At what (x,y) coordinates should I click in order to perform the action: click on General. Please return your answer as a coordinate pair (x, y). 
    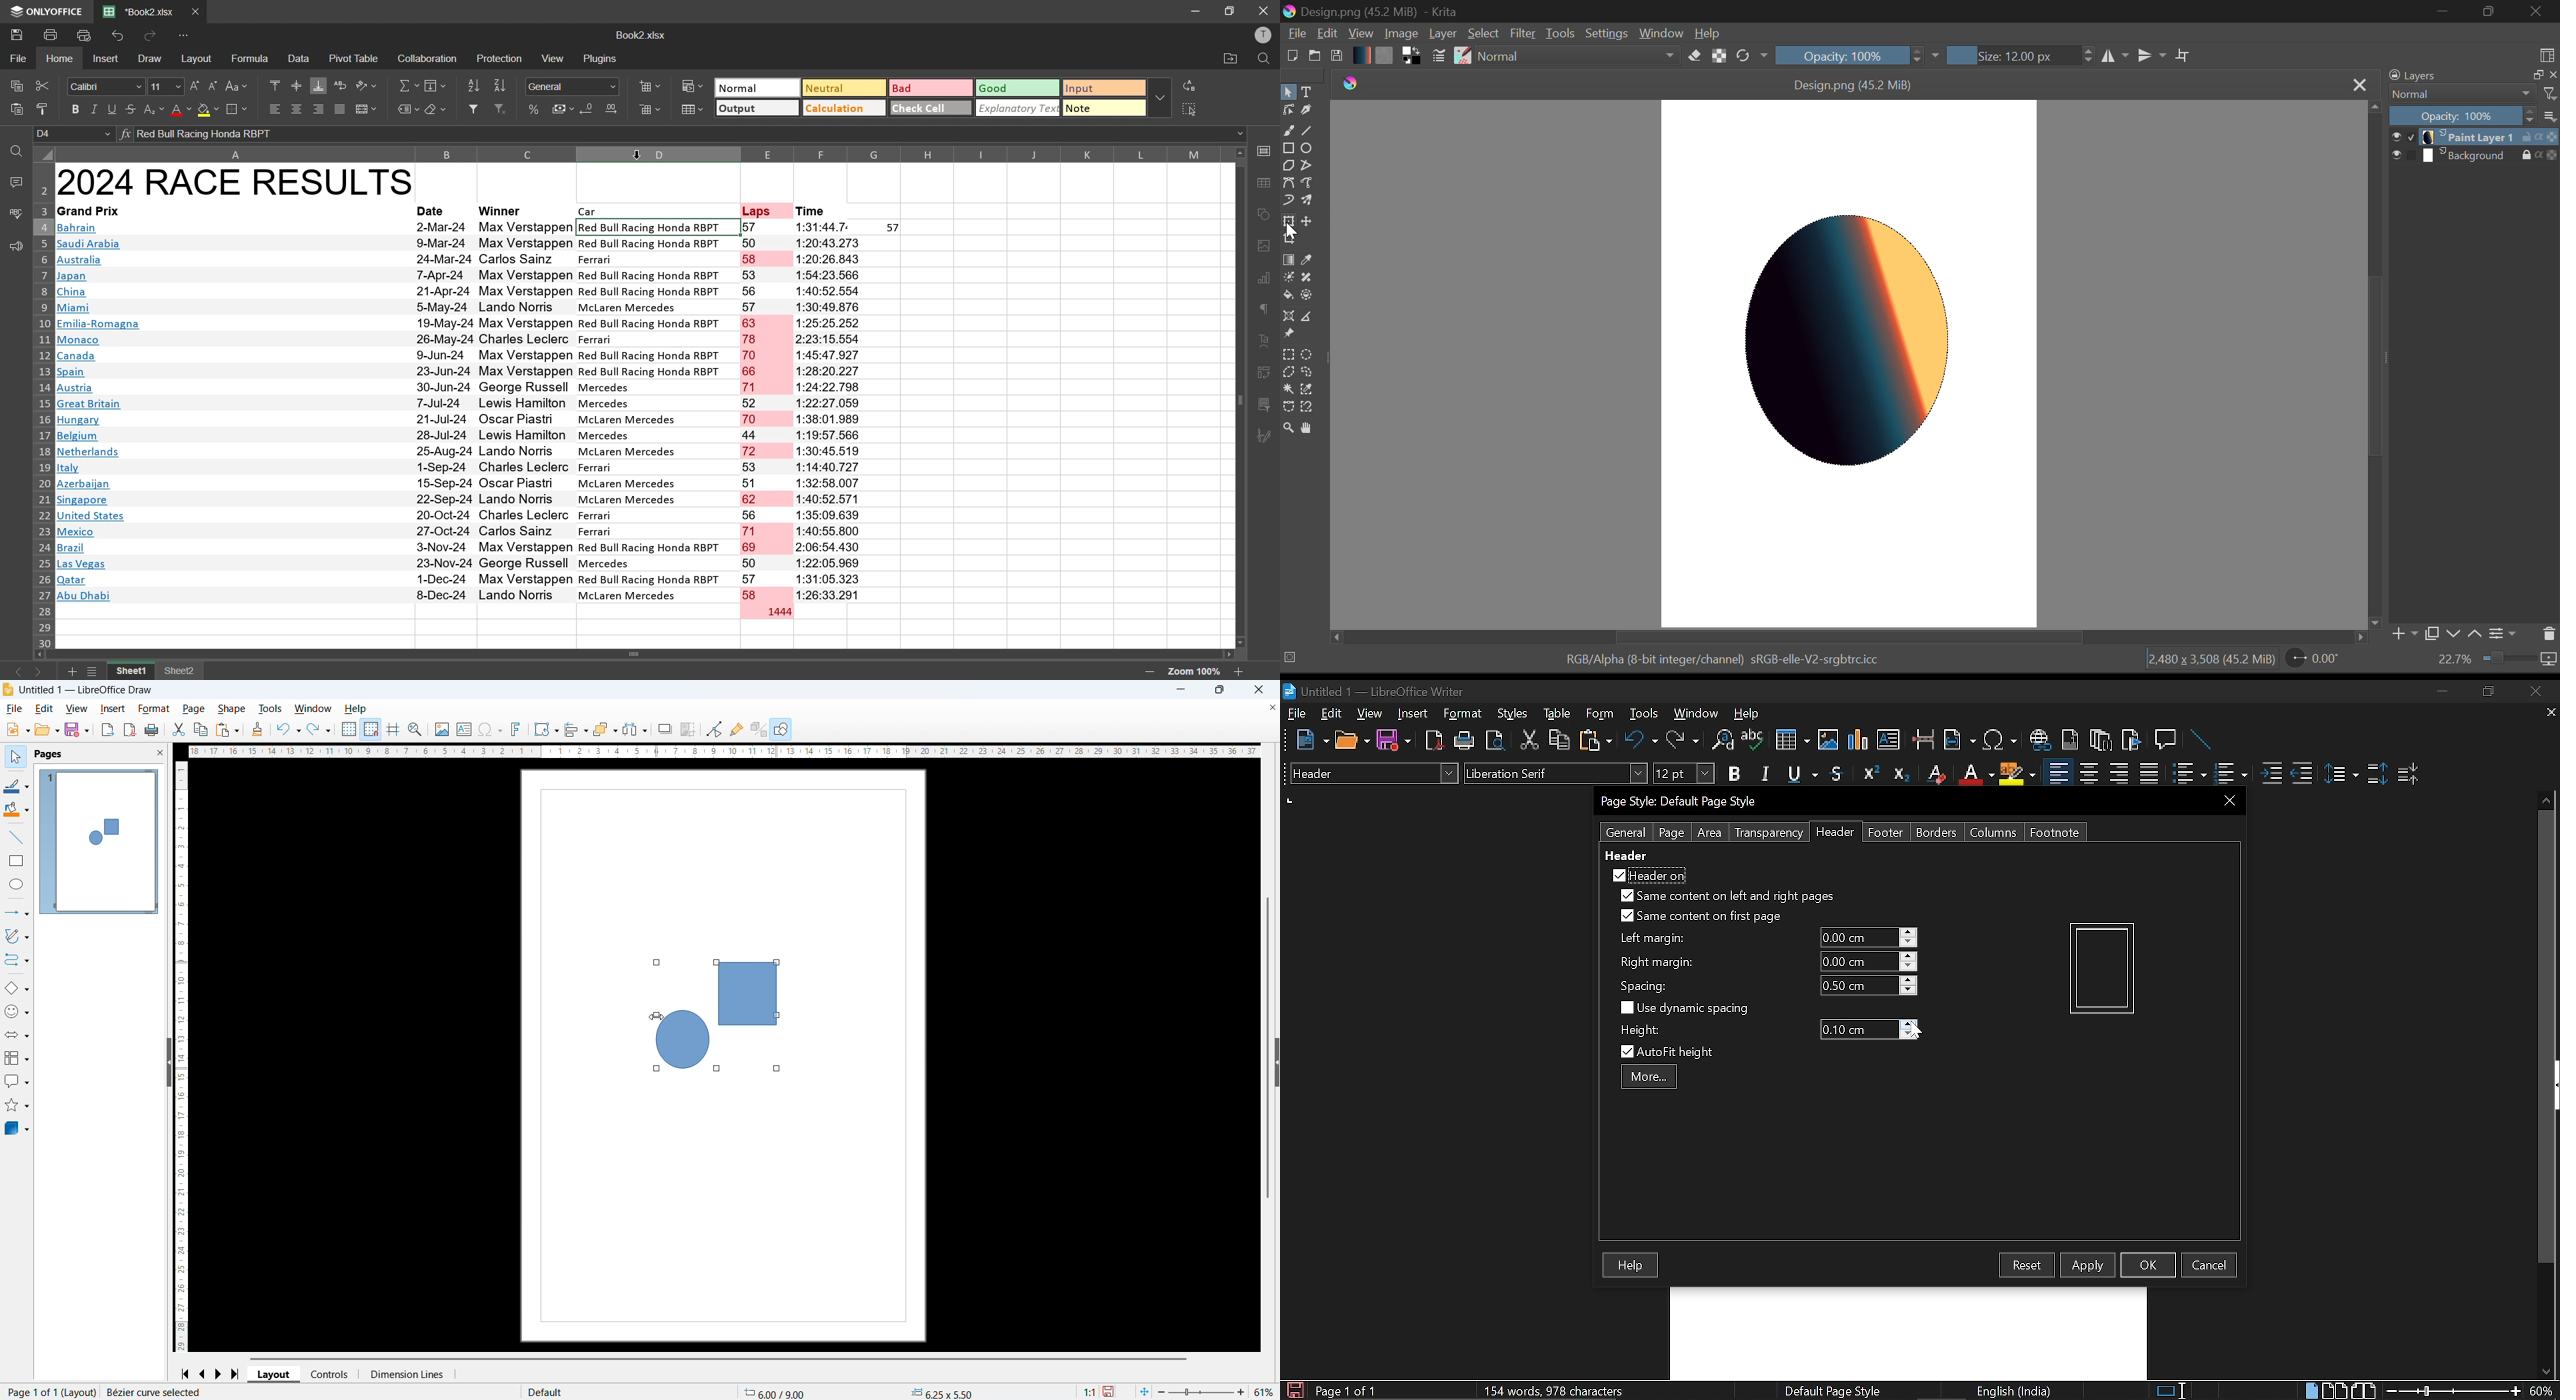
    Looking at the image, I should click on (1627, 832).